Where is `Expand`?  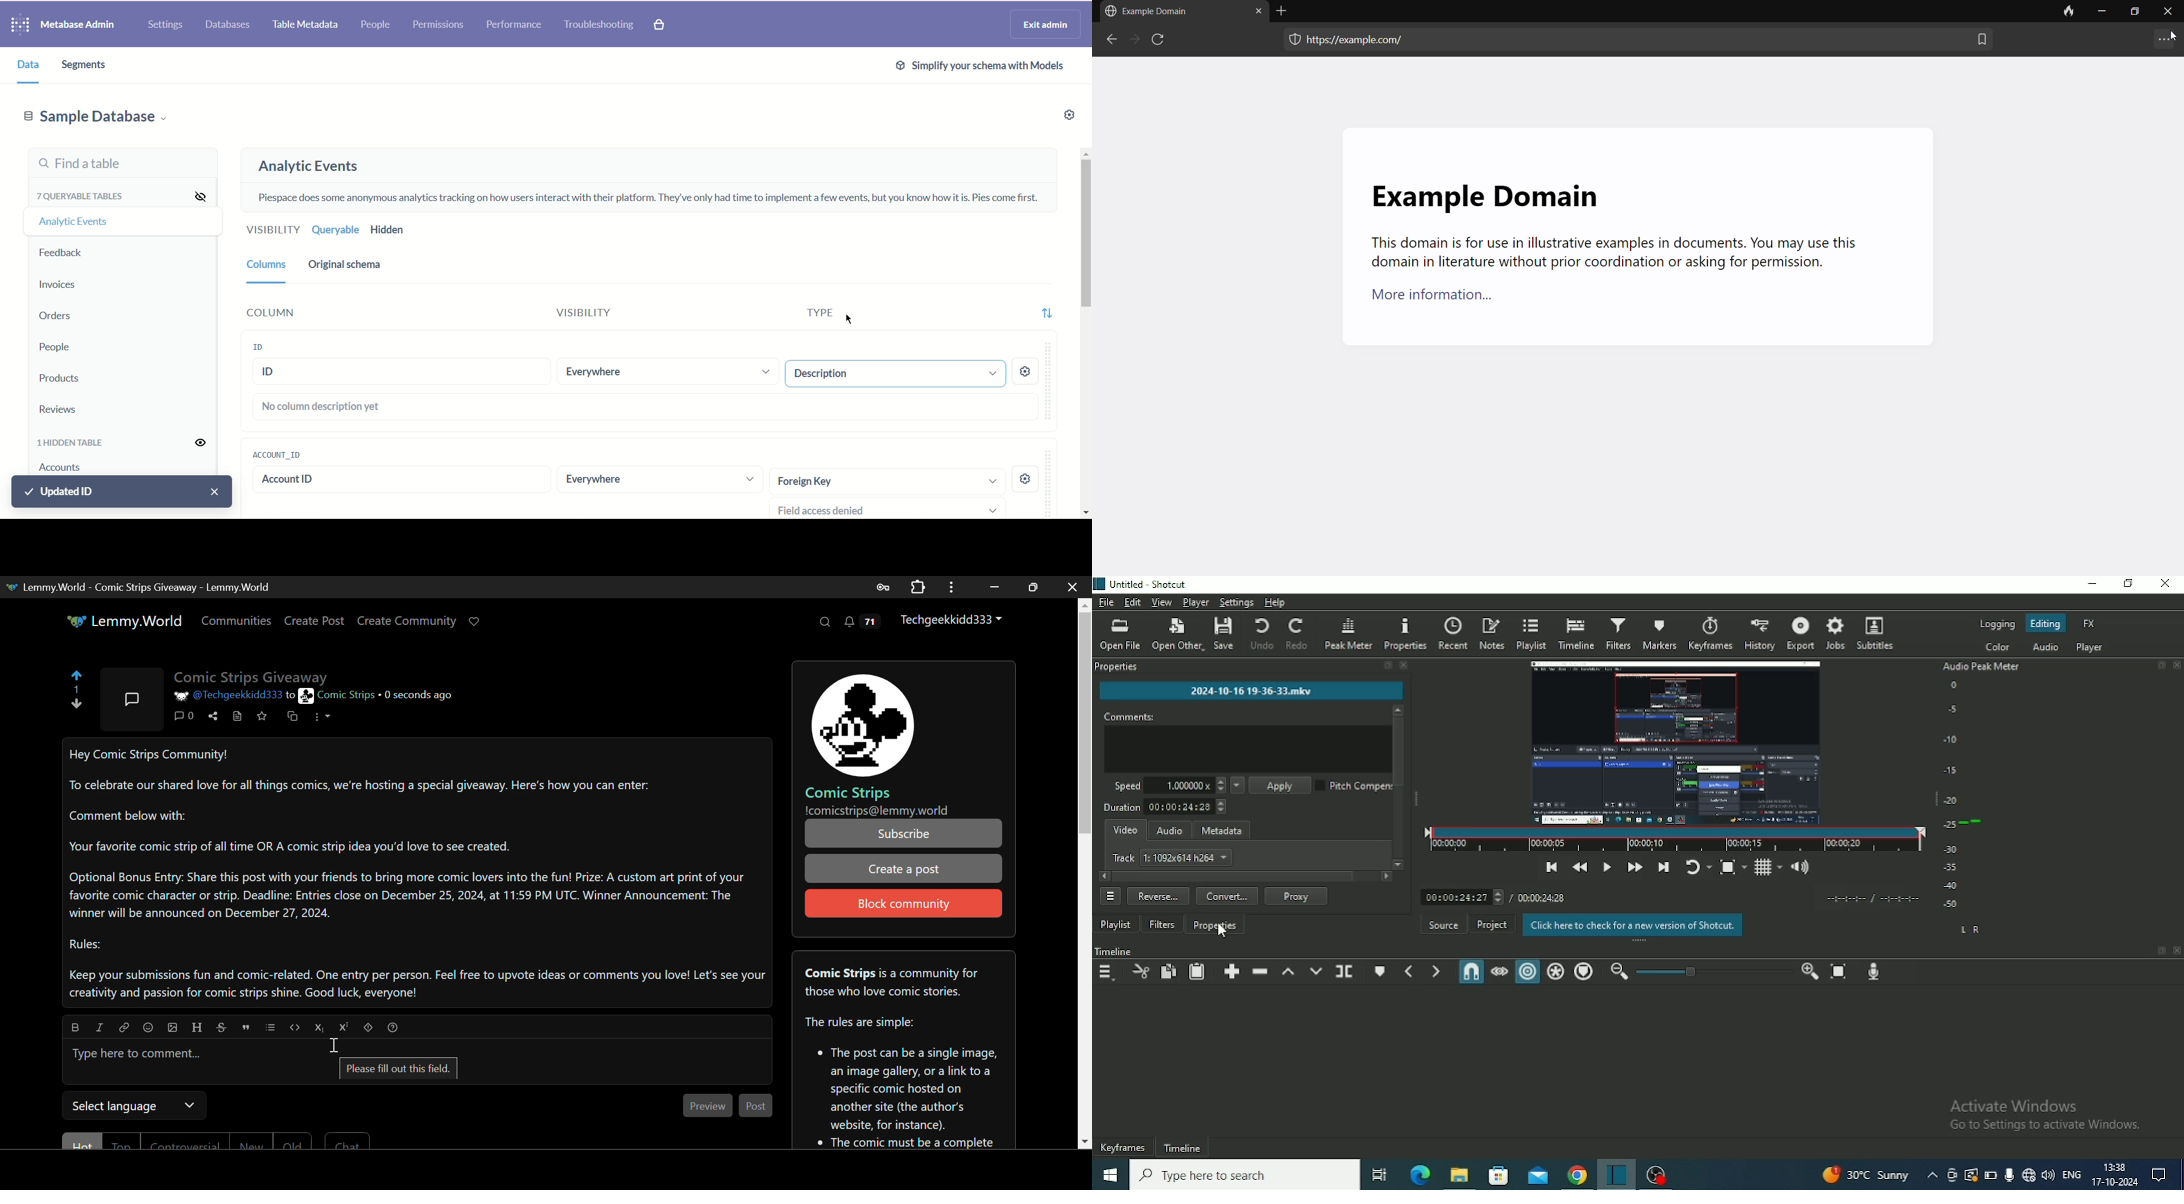
Expand is located at coordinates (2161, 664).